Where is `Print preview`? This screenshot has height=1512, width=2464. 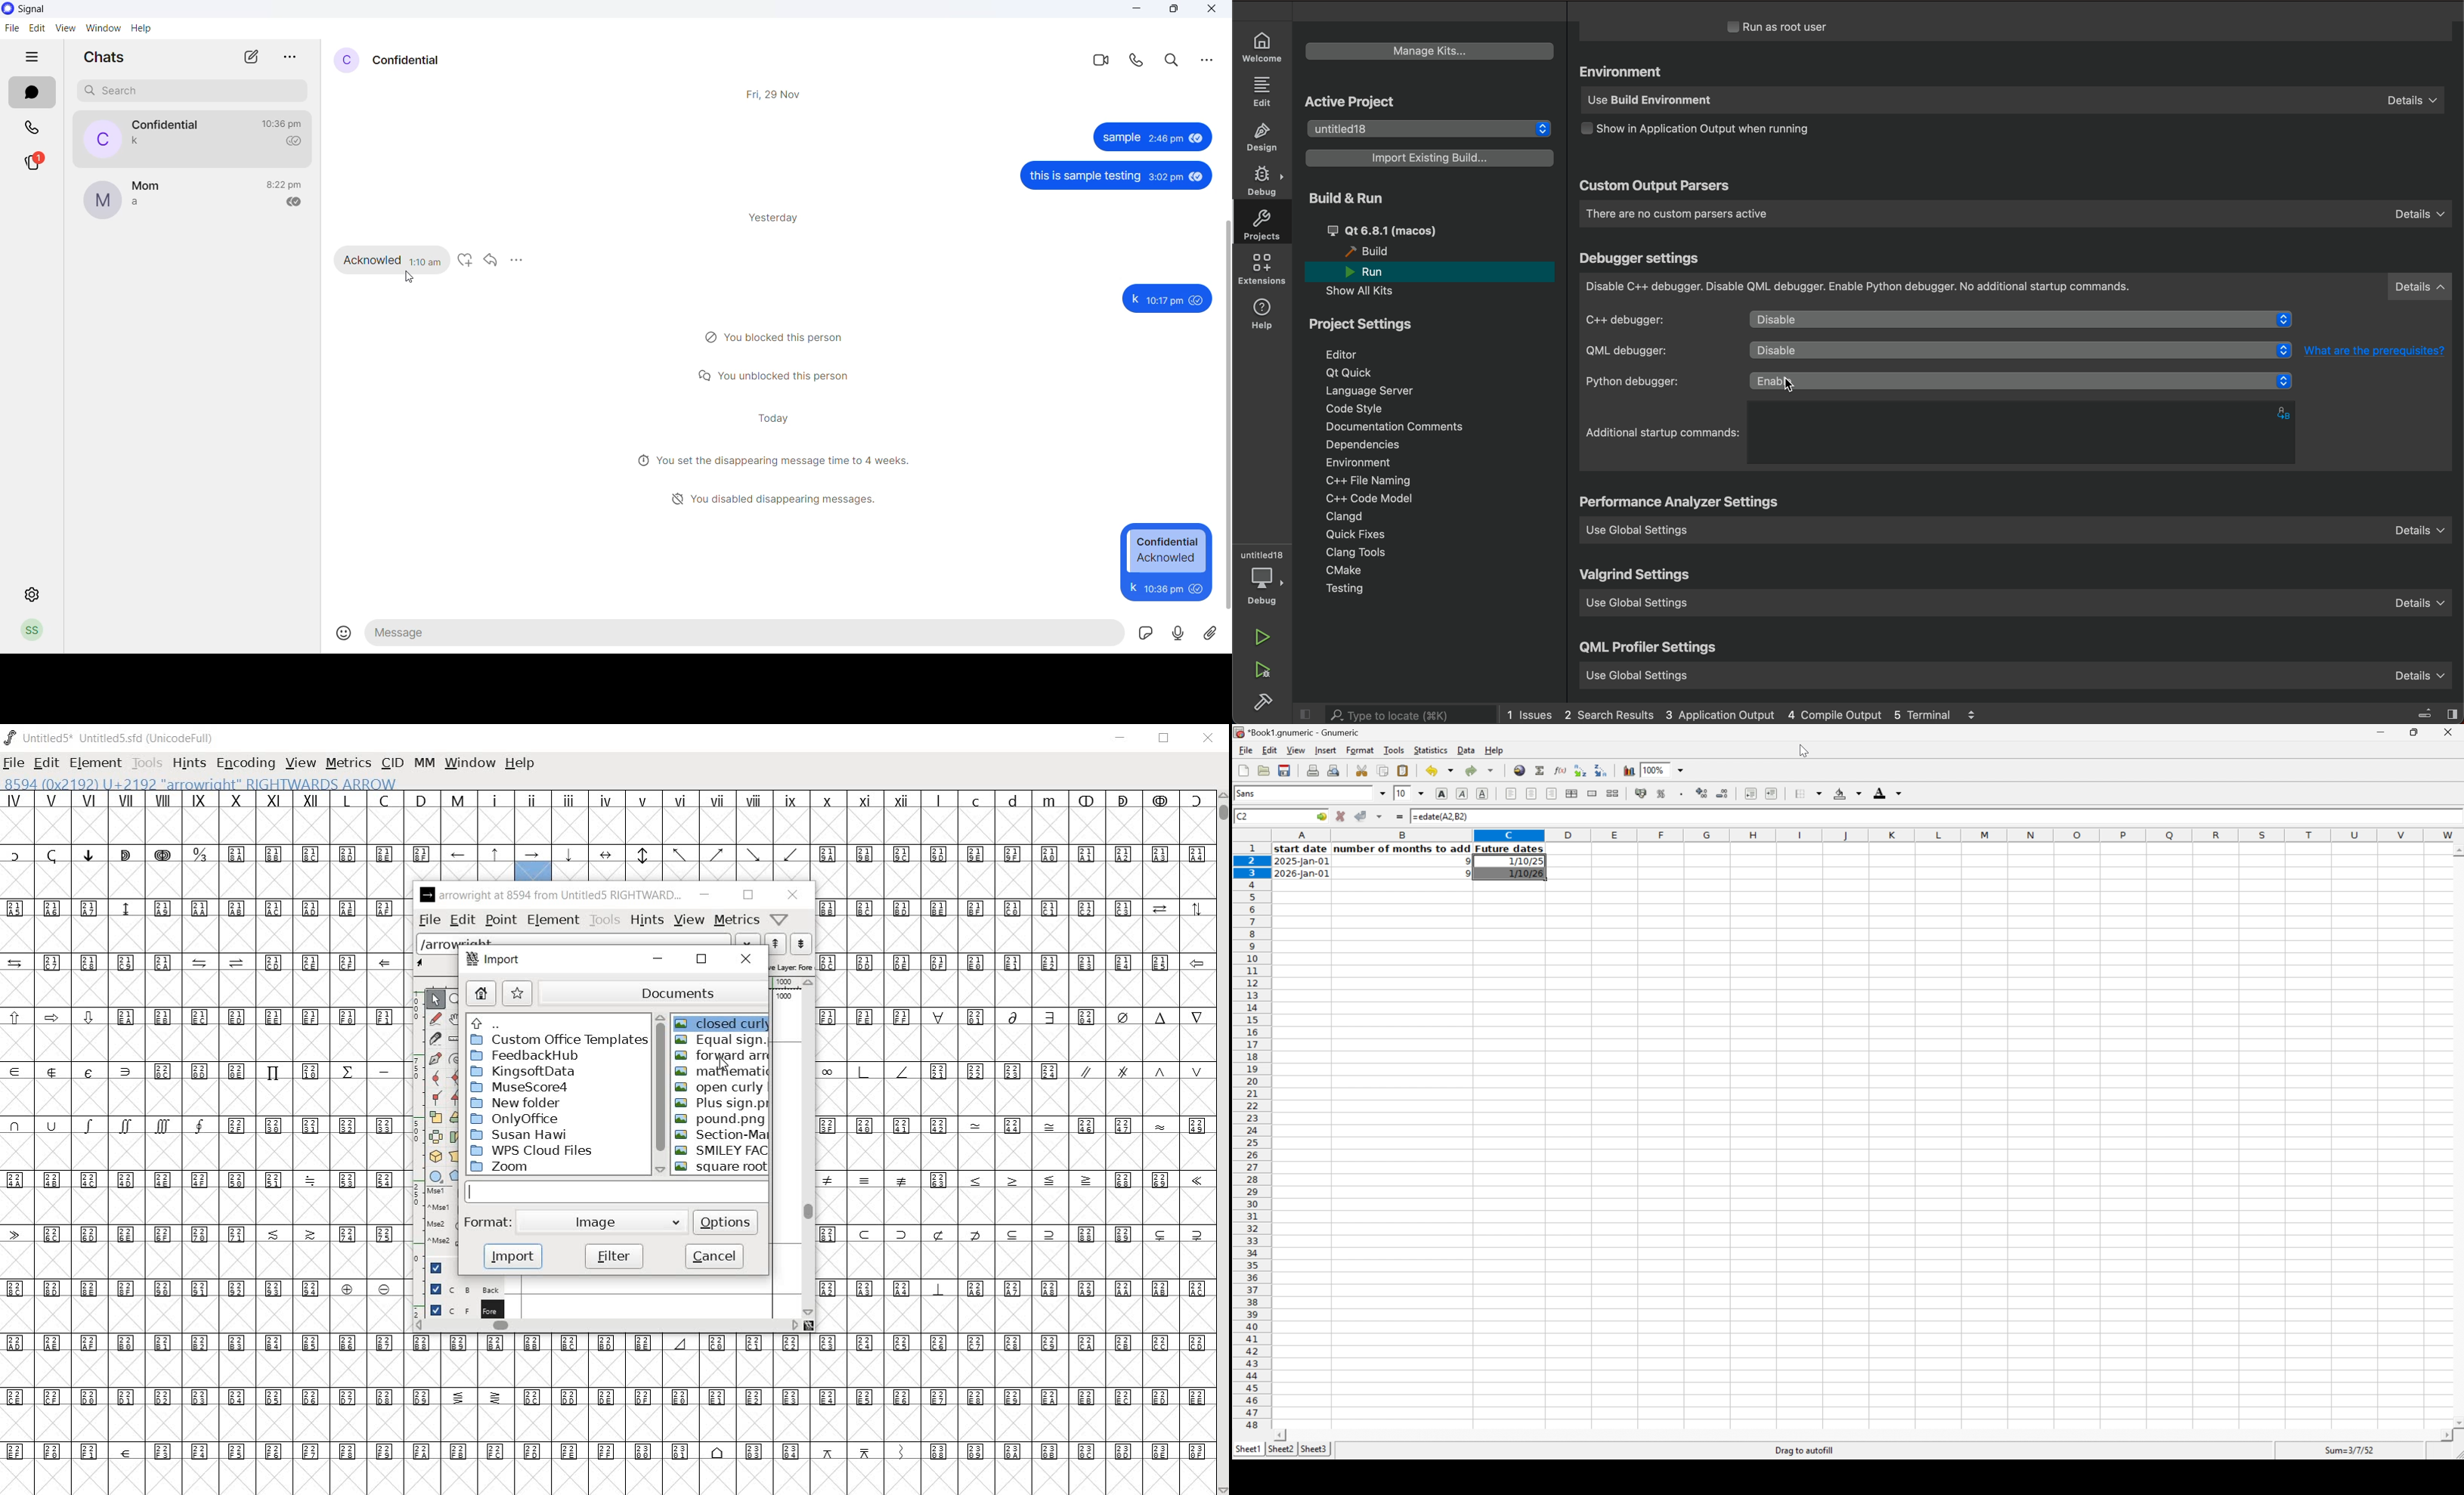 Print preview is located at coordinates (1334, 770).